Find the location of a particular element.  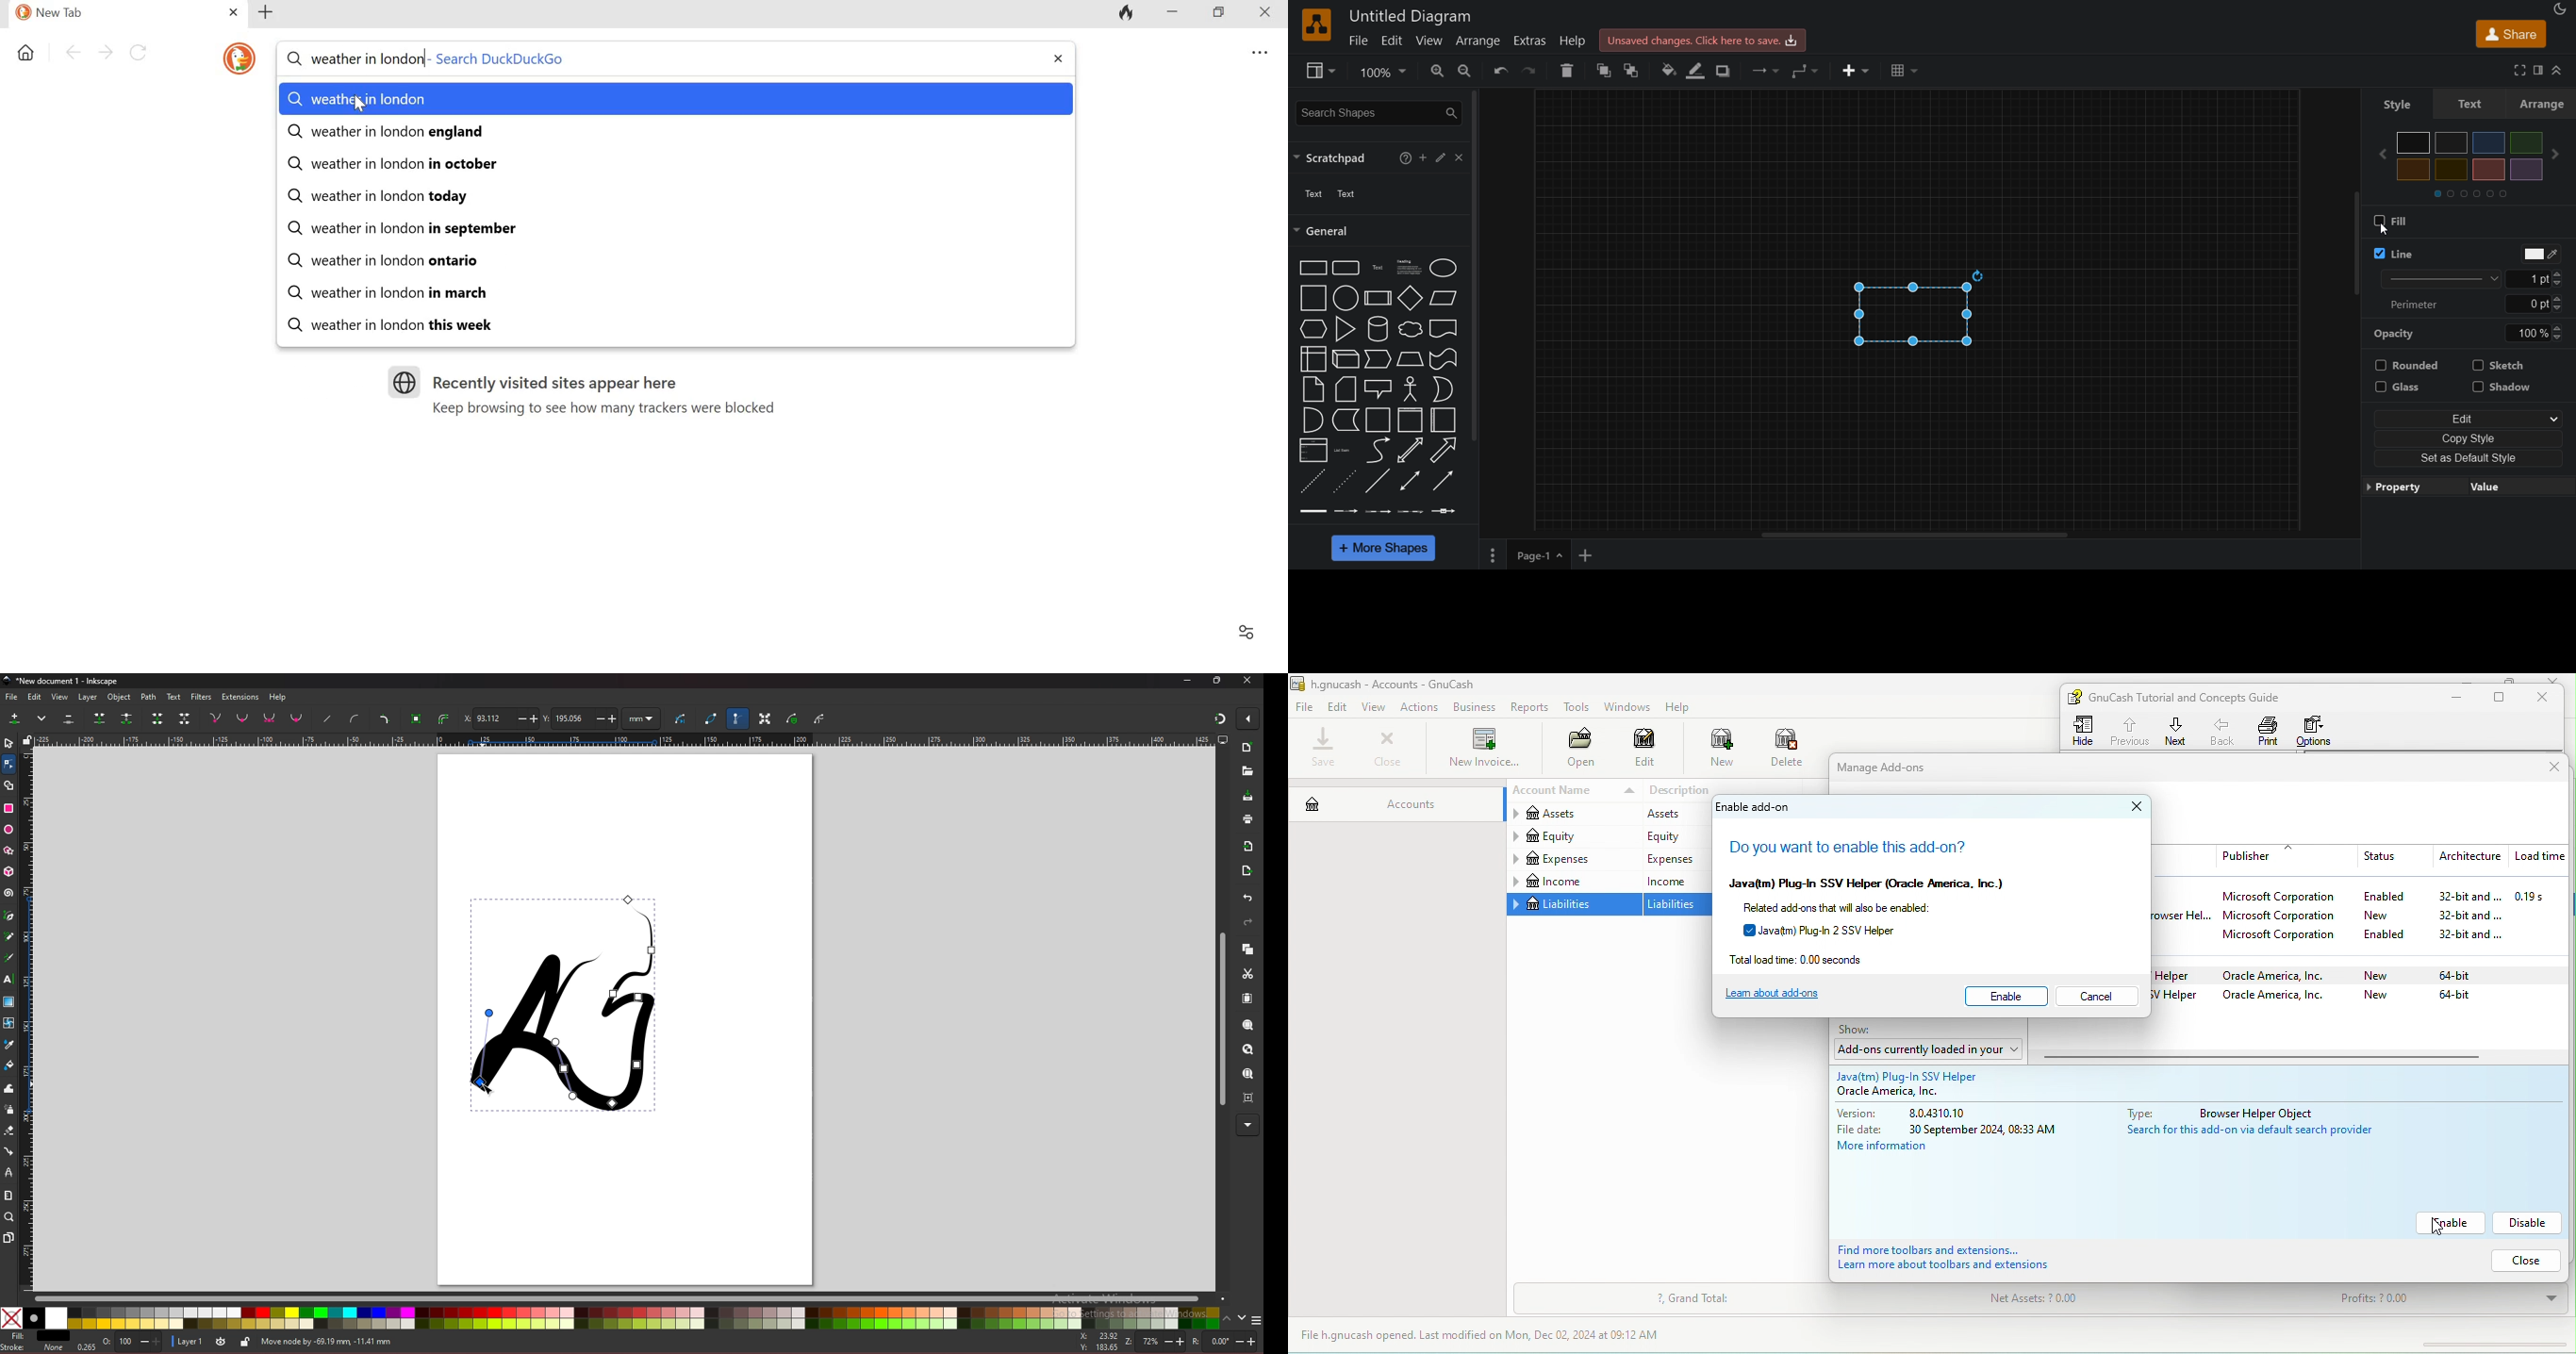

square is located at coordinates (1313, 299).